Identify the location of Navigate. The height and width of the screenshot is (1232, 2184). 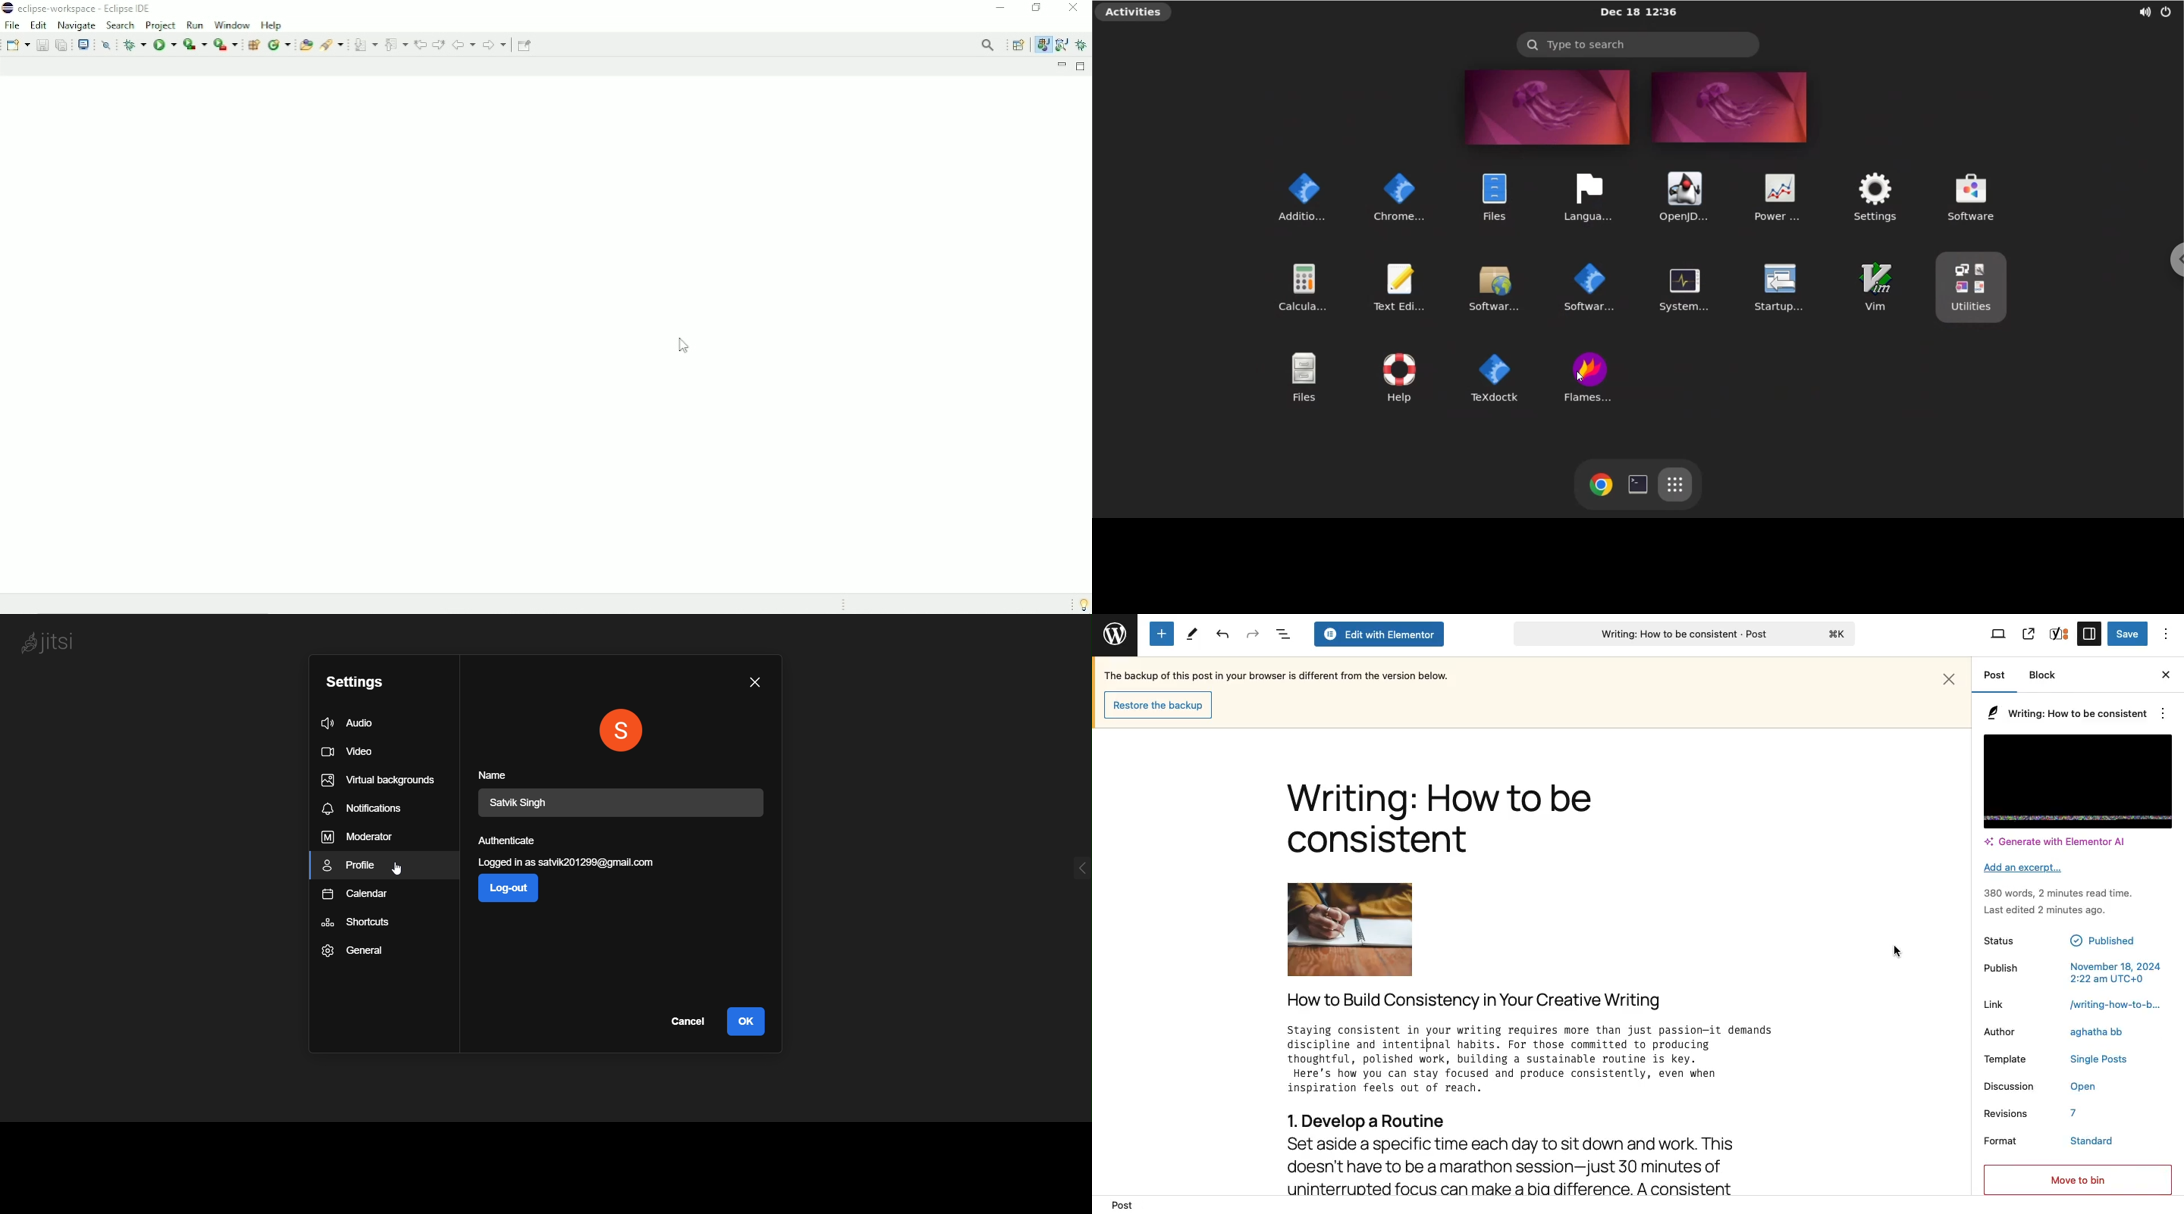
(76, 25).